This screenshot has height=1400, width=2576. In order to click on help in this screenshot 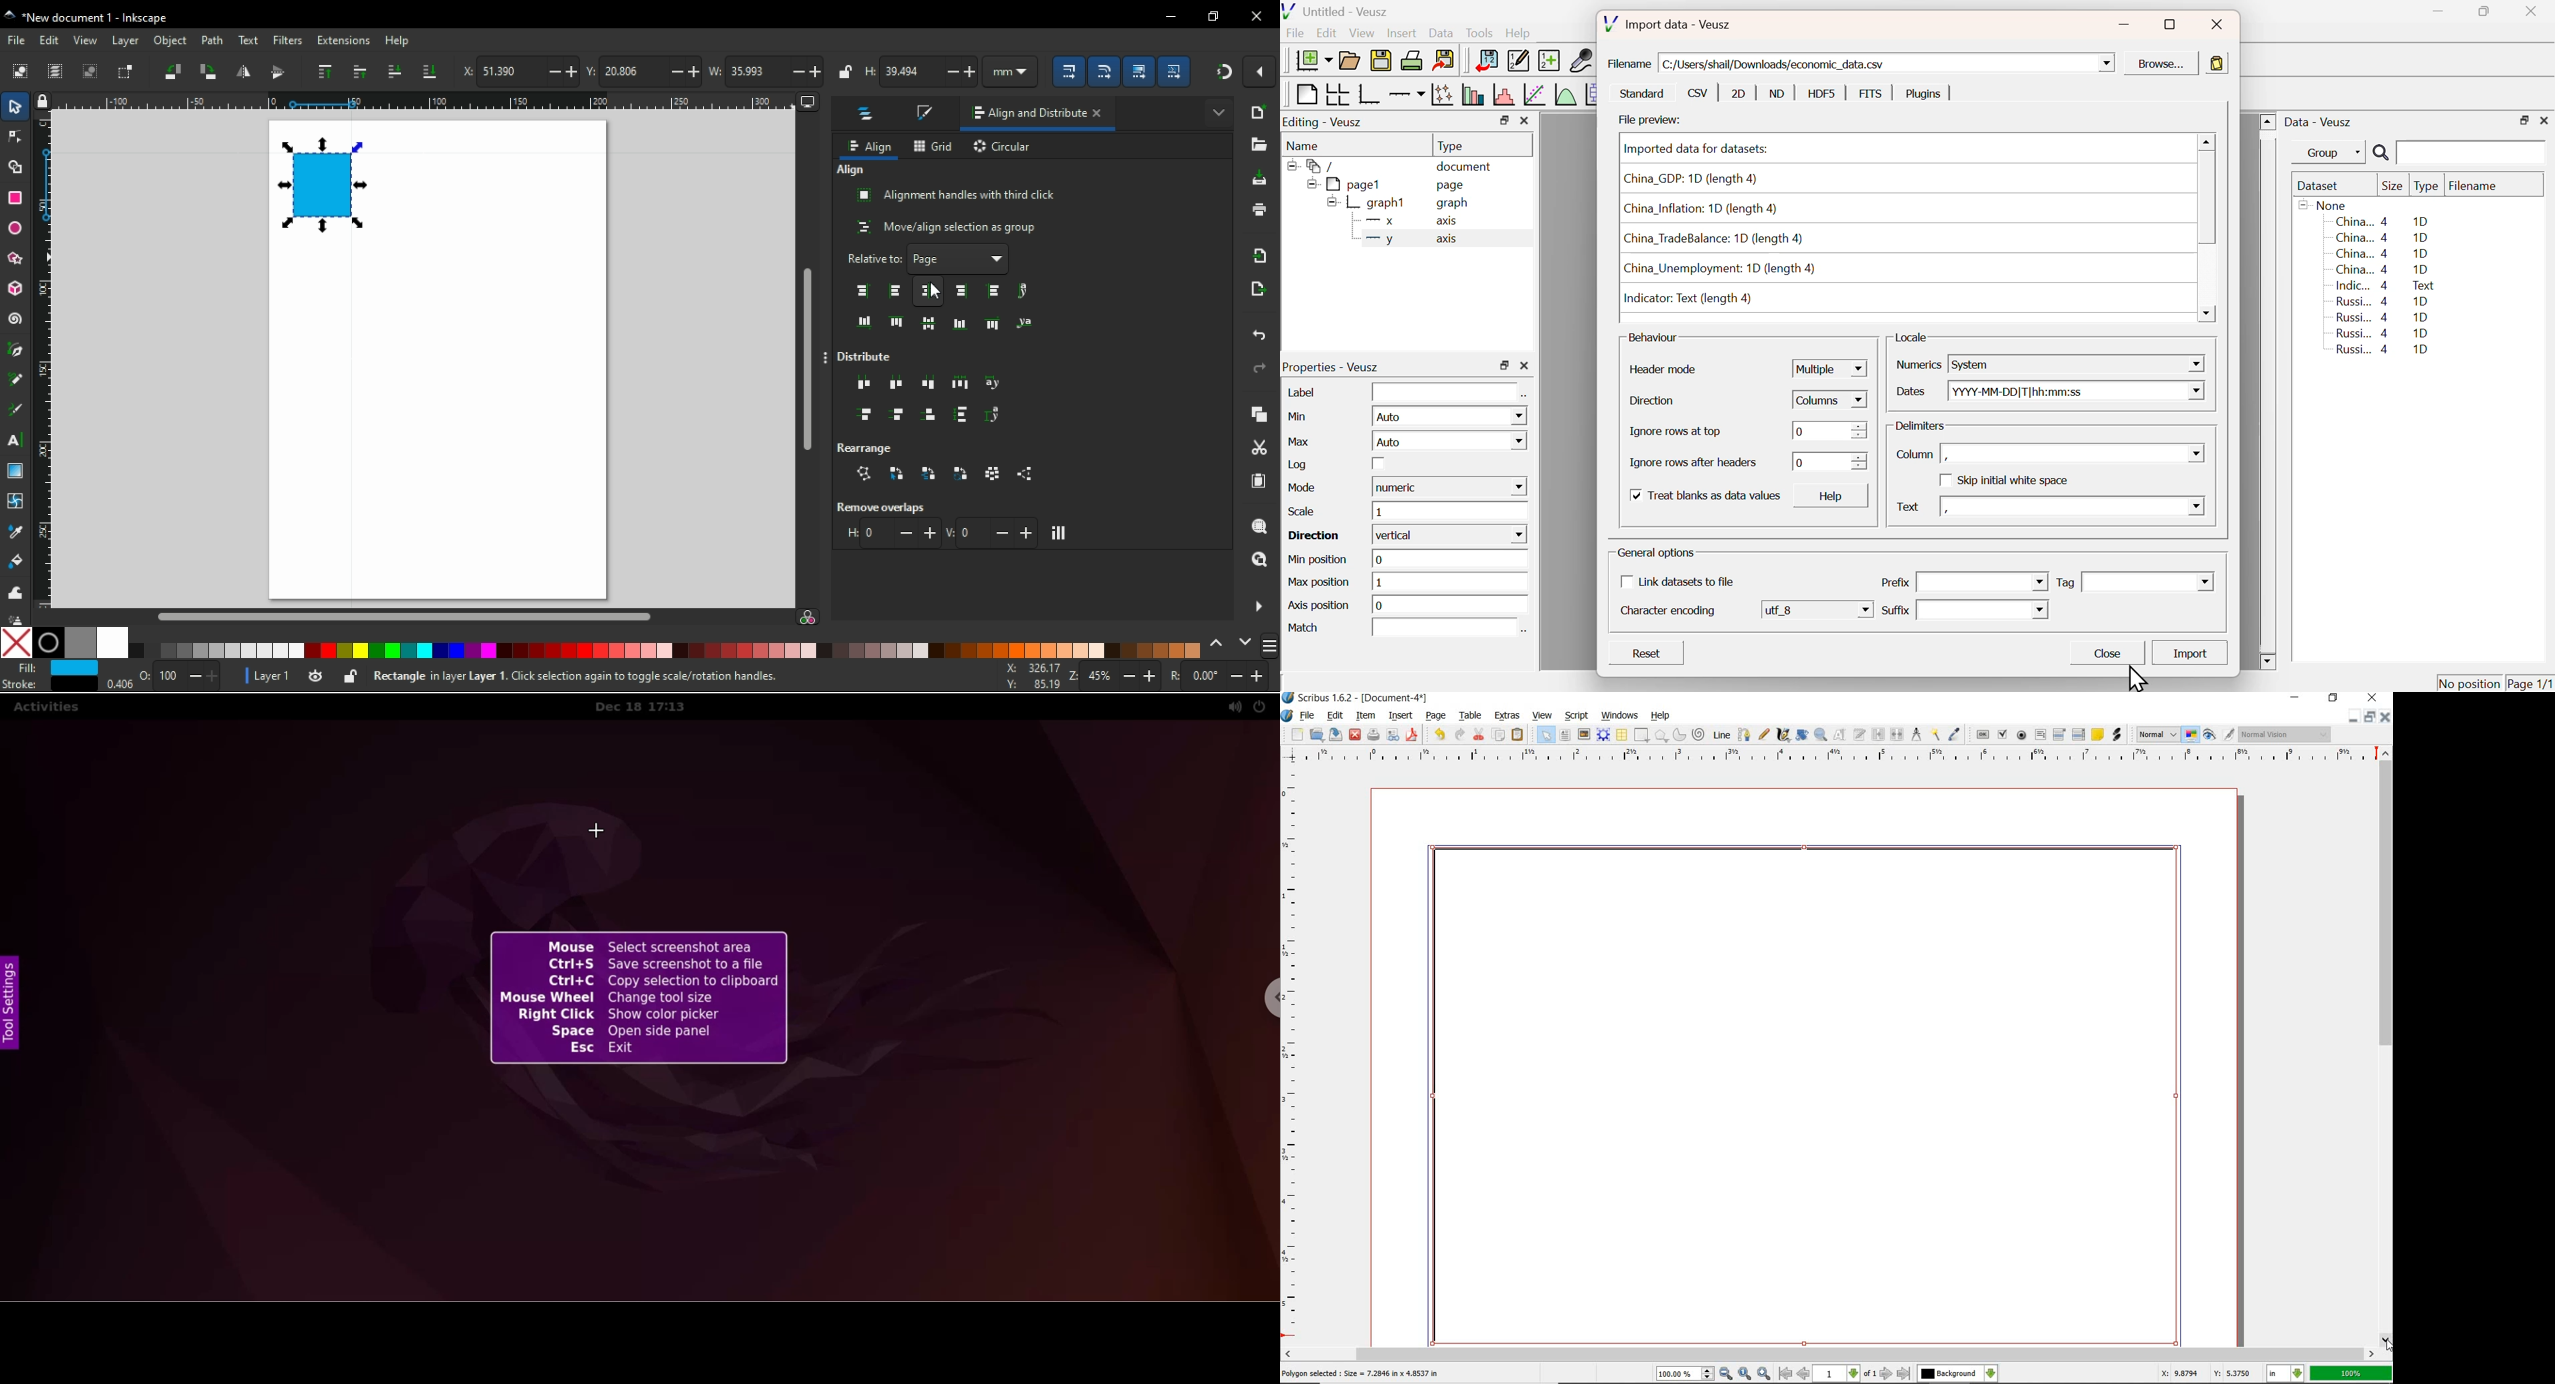, I will do `click(398, 41)`.